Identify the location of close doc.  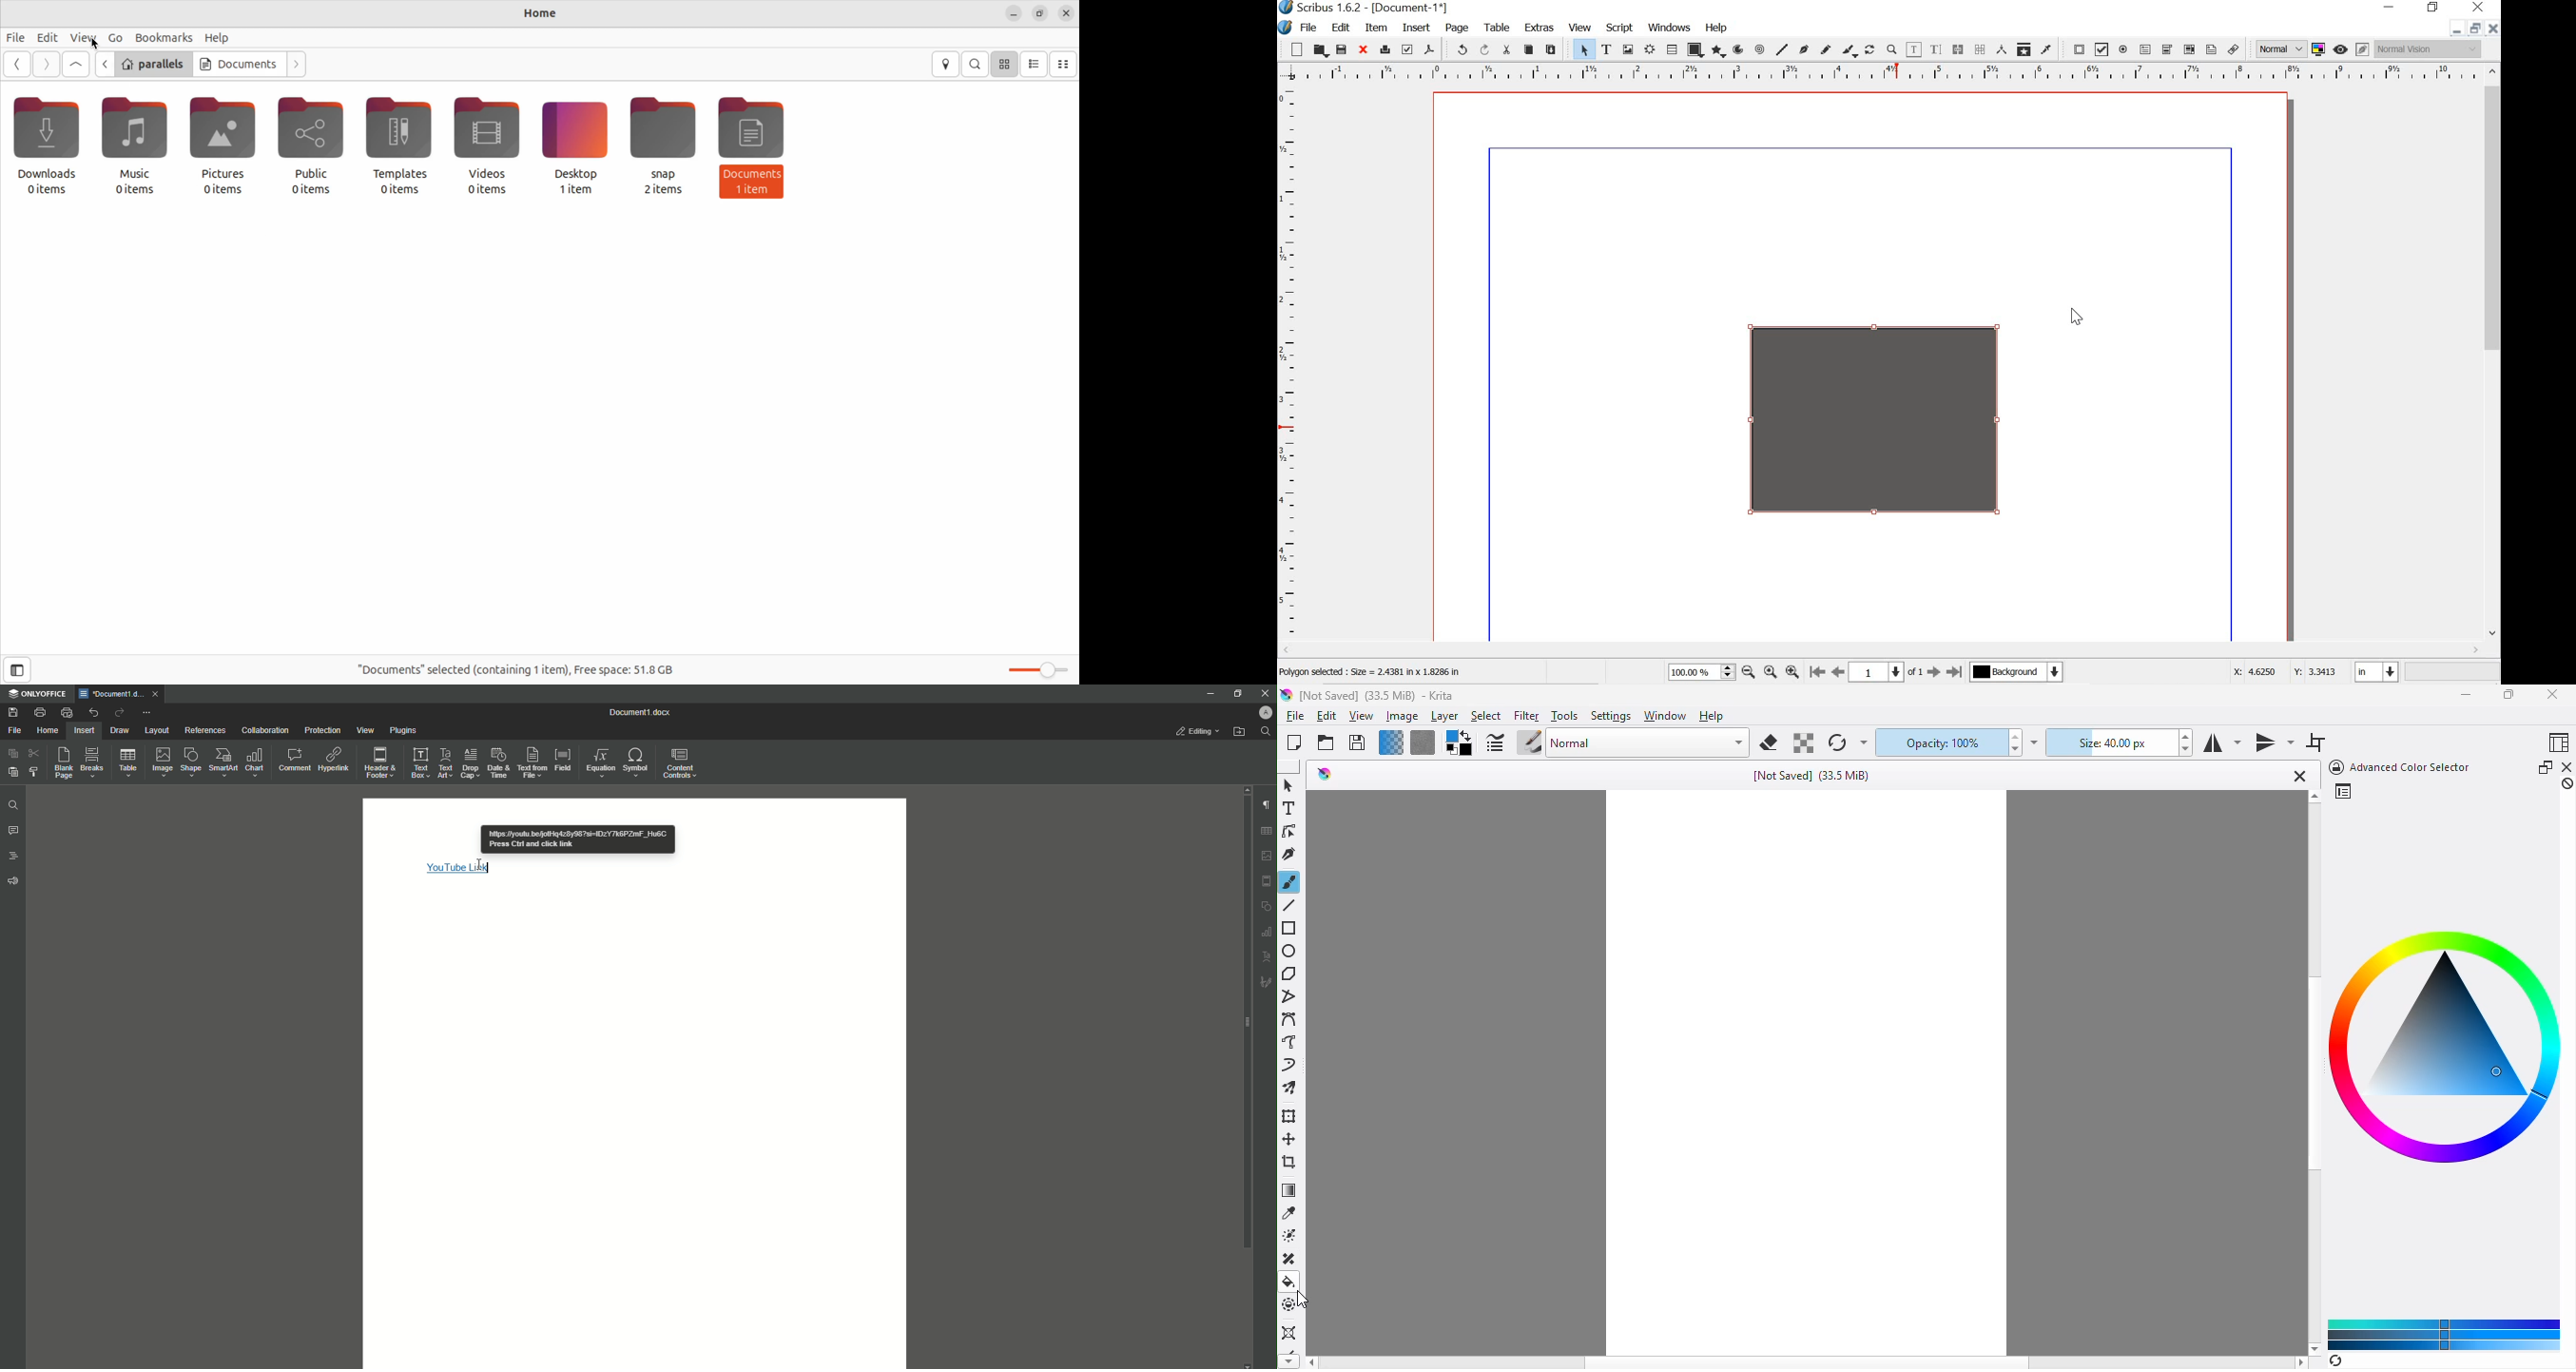
(2493, 27).